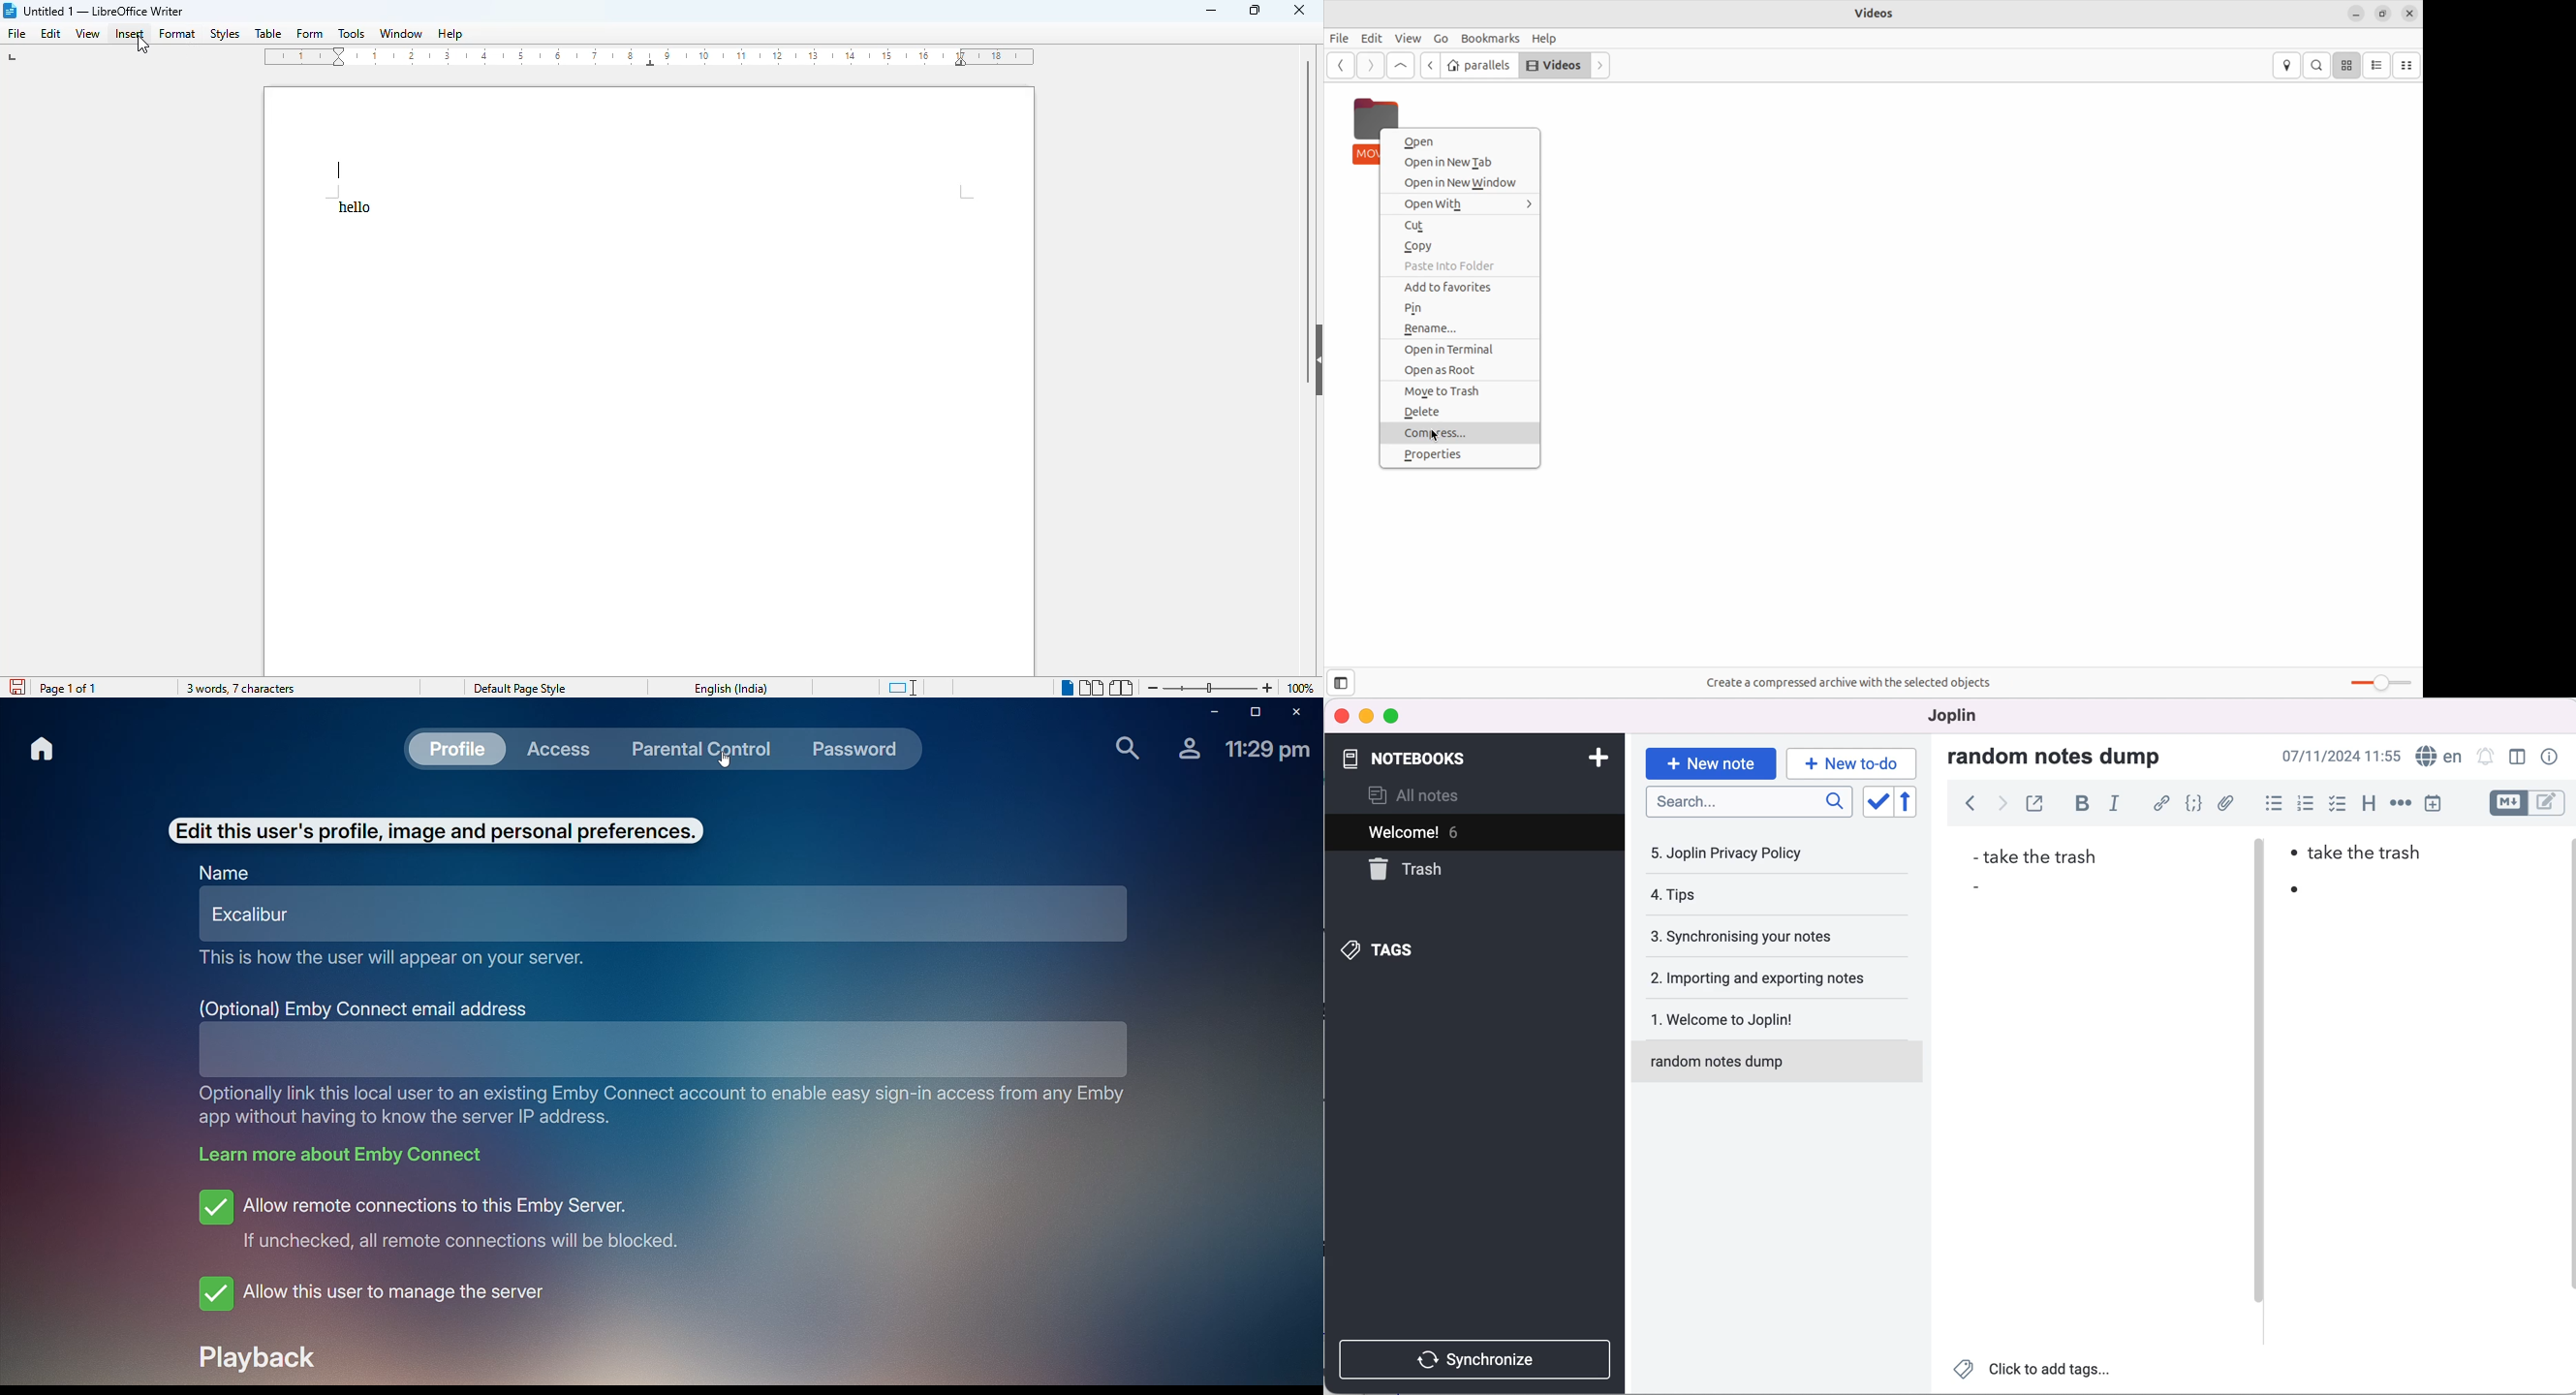  What do you see at coordinates (1434, 795) in the screenshot?
I see `all notes` at bounding box center [1434, 795].